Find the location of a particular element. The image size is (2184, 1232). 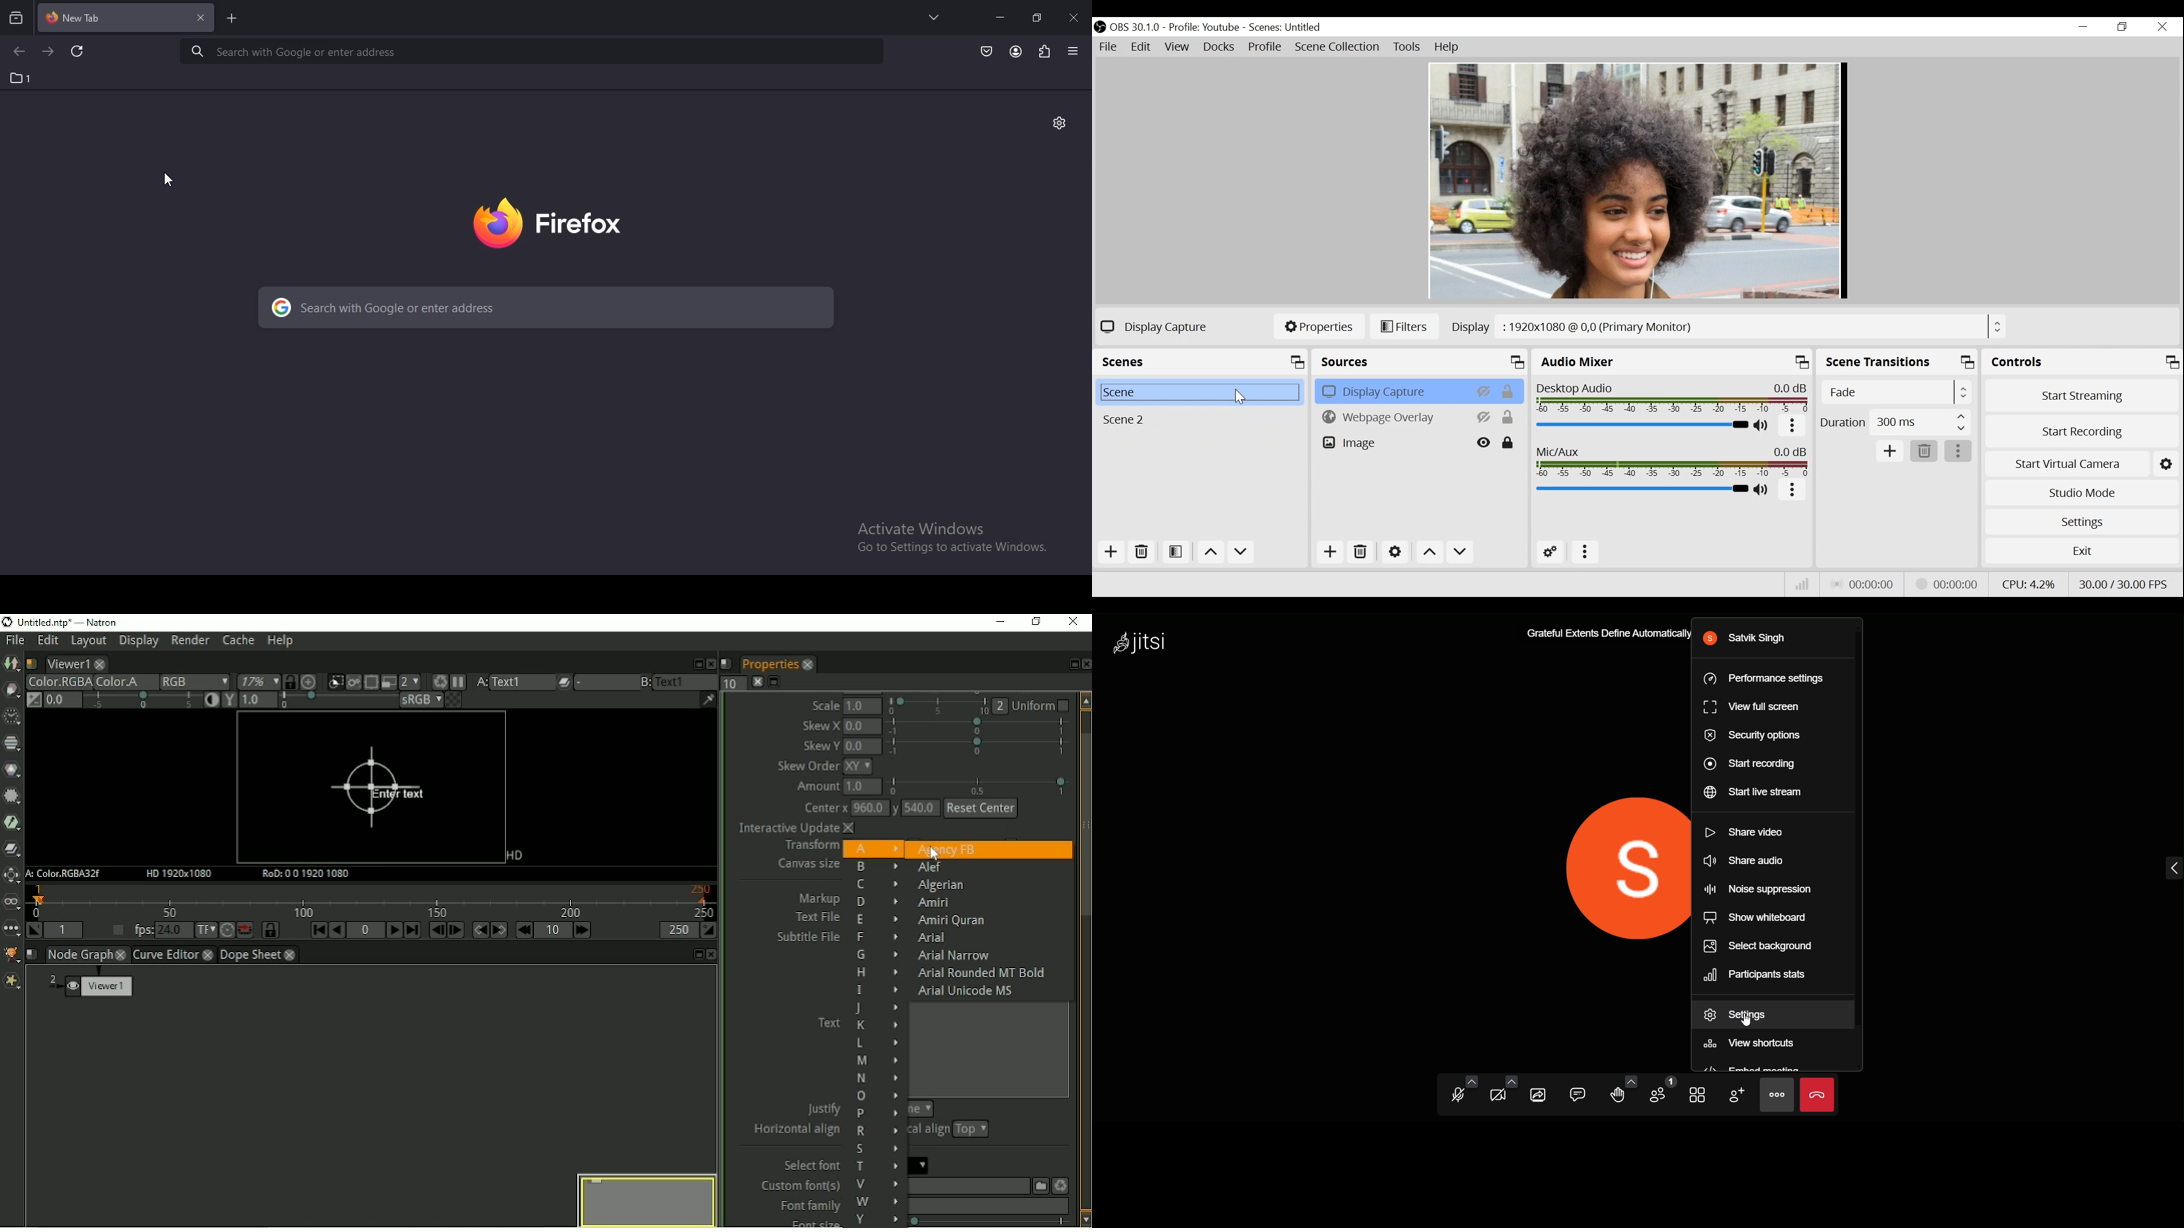

save to pocket is located at coordinates (987, 50).